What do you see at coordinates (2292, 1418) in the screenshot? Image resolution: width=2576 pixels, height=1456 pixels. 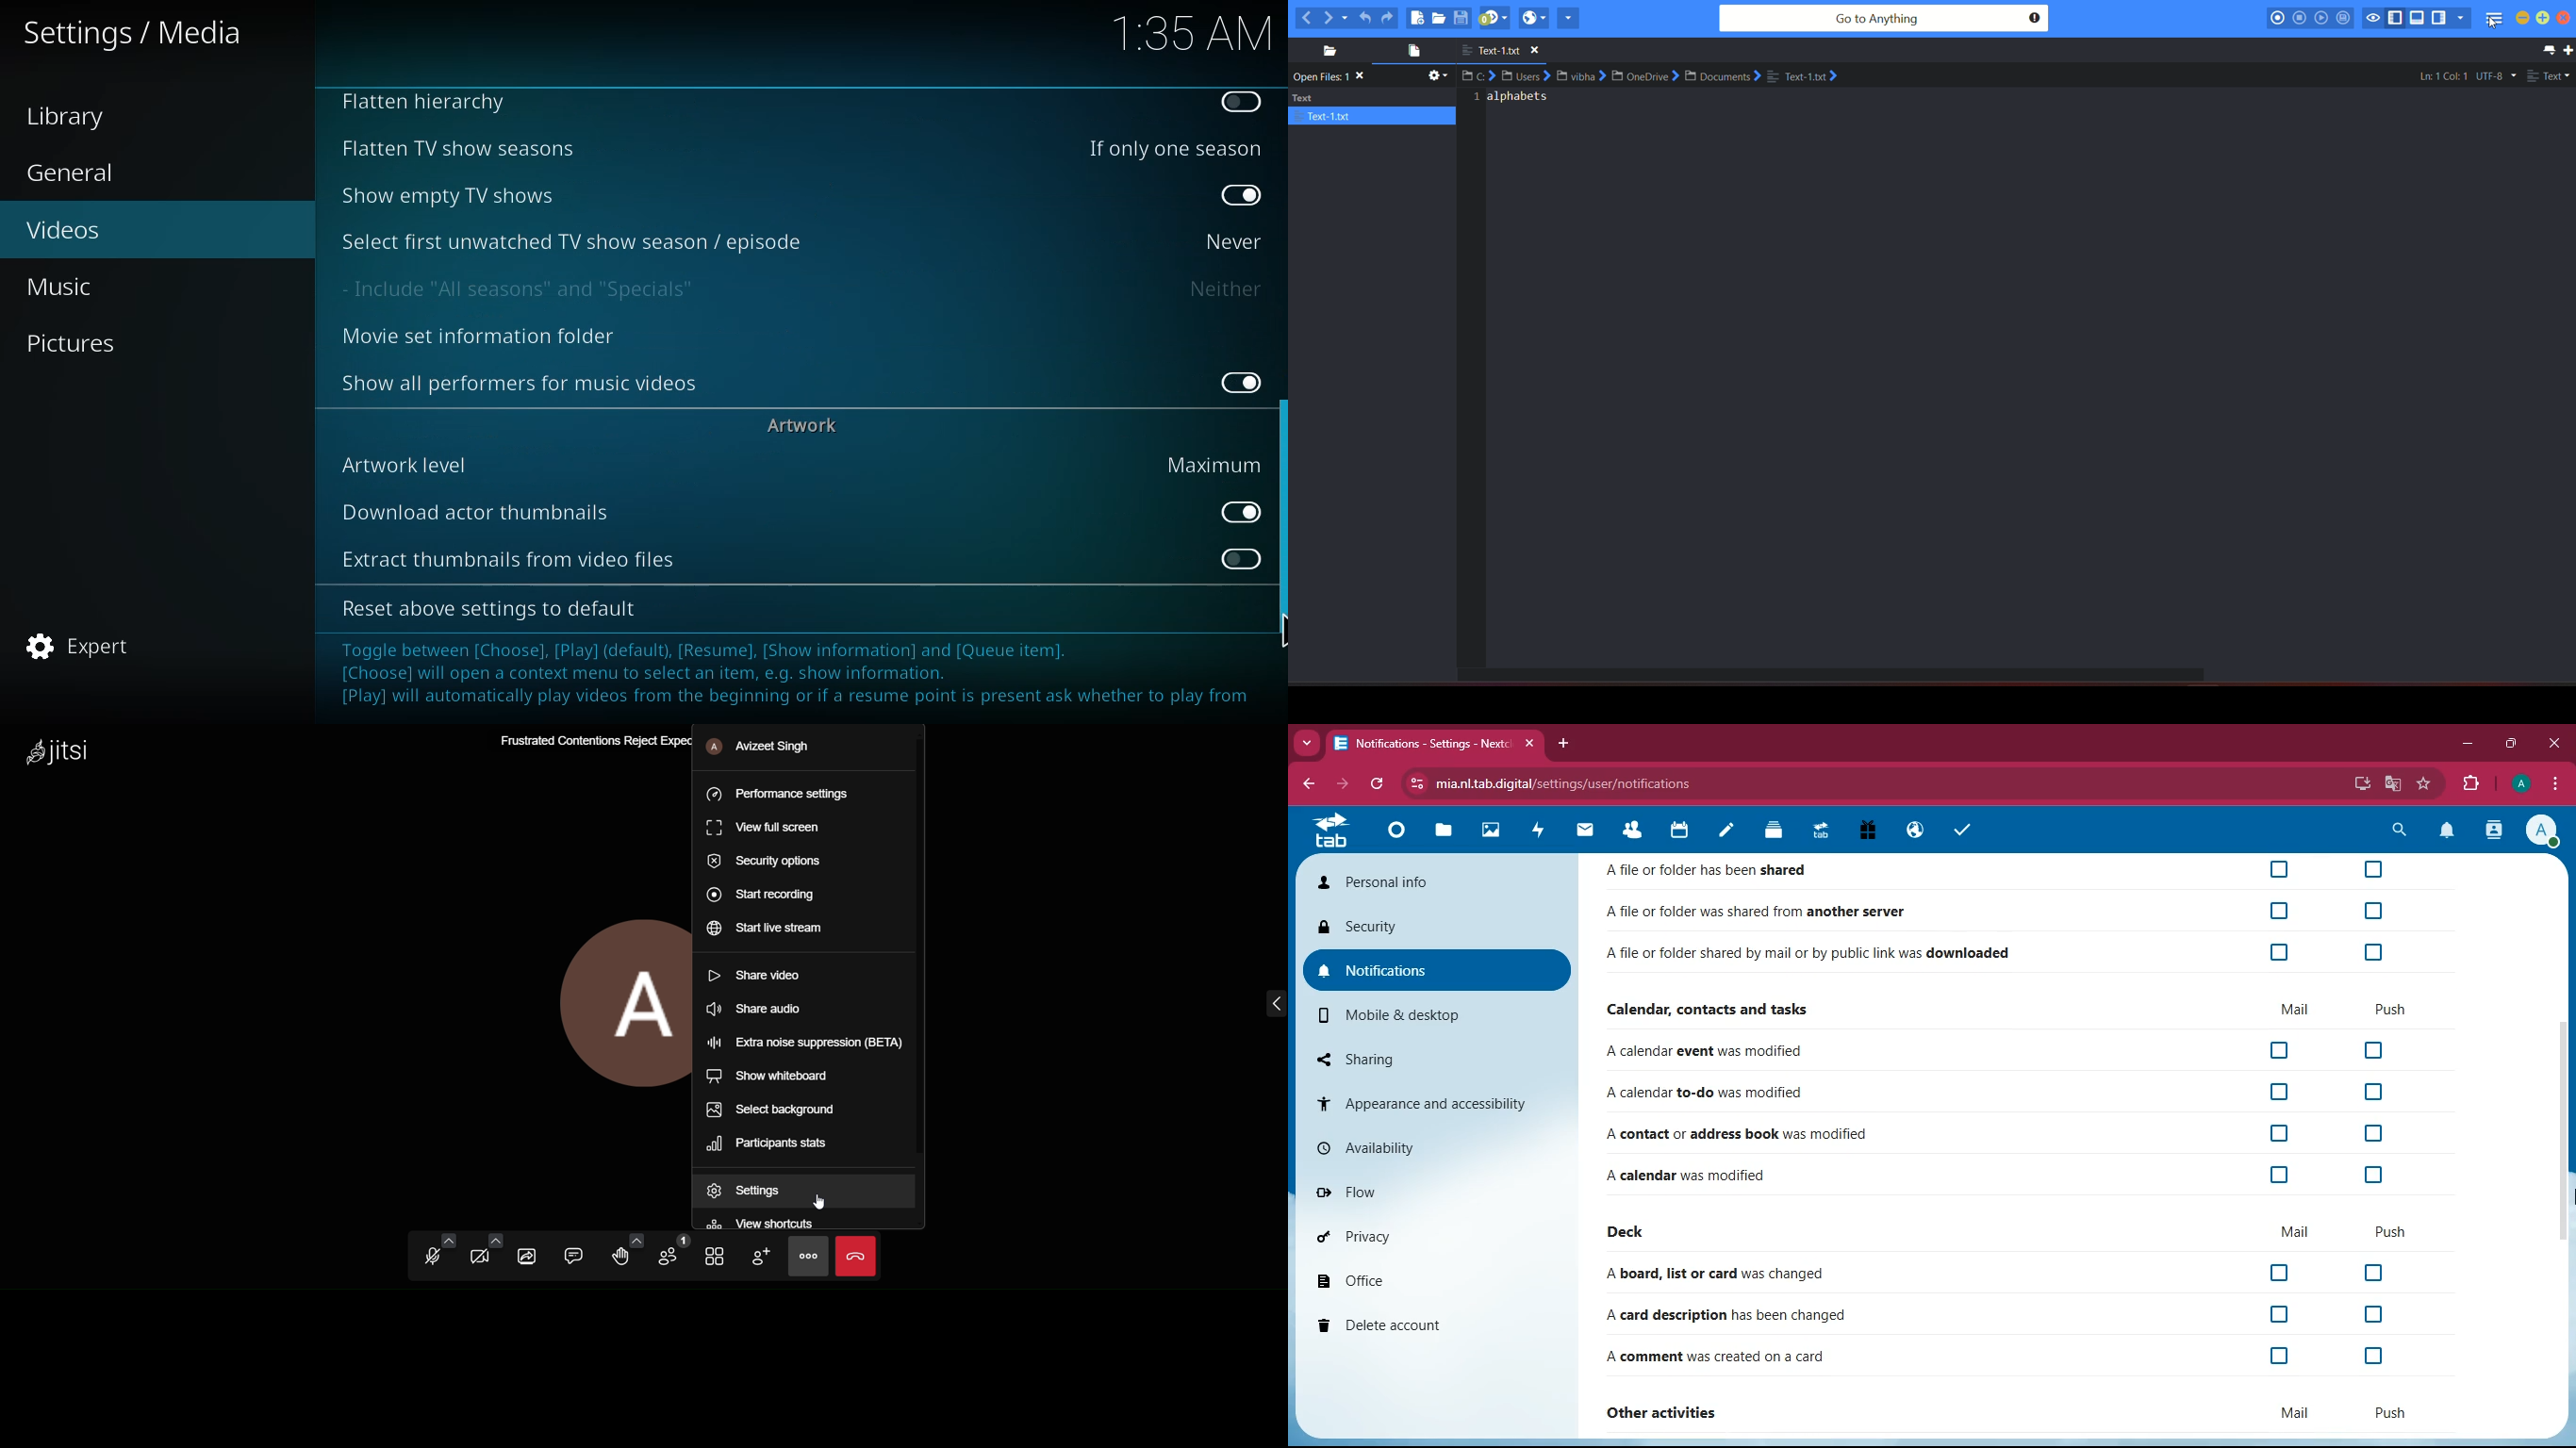 I see `mail` at bounding box center [2292, 1418].